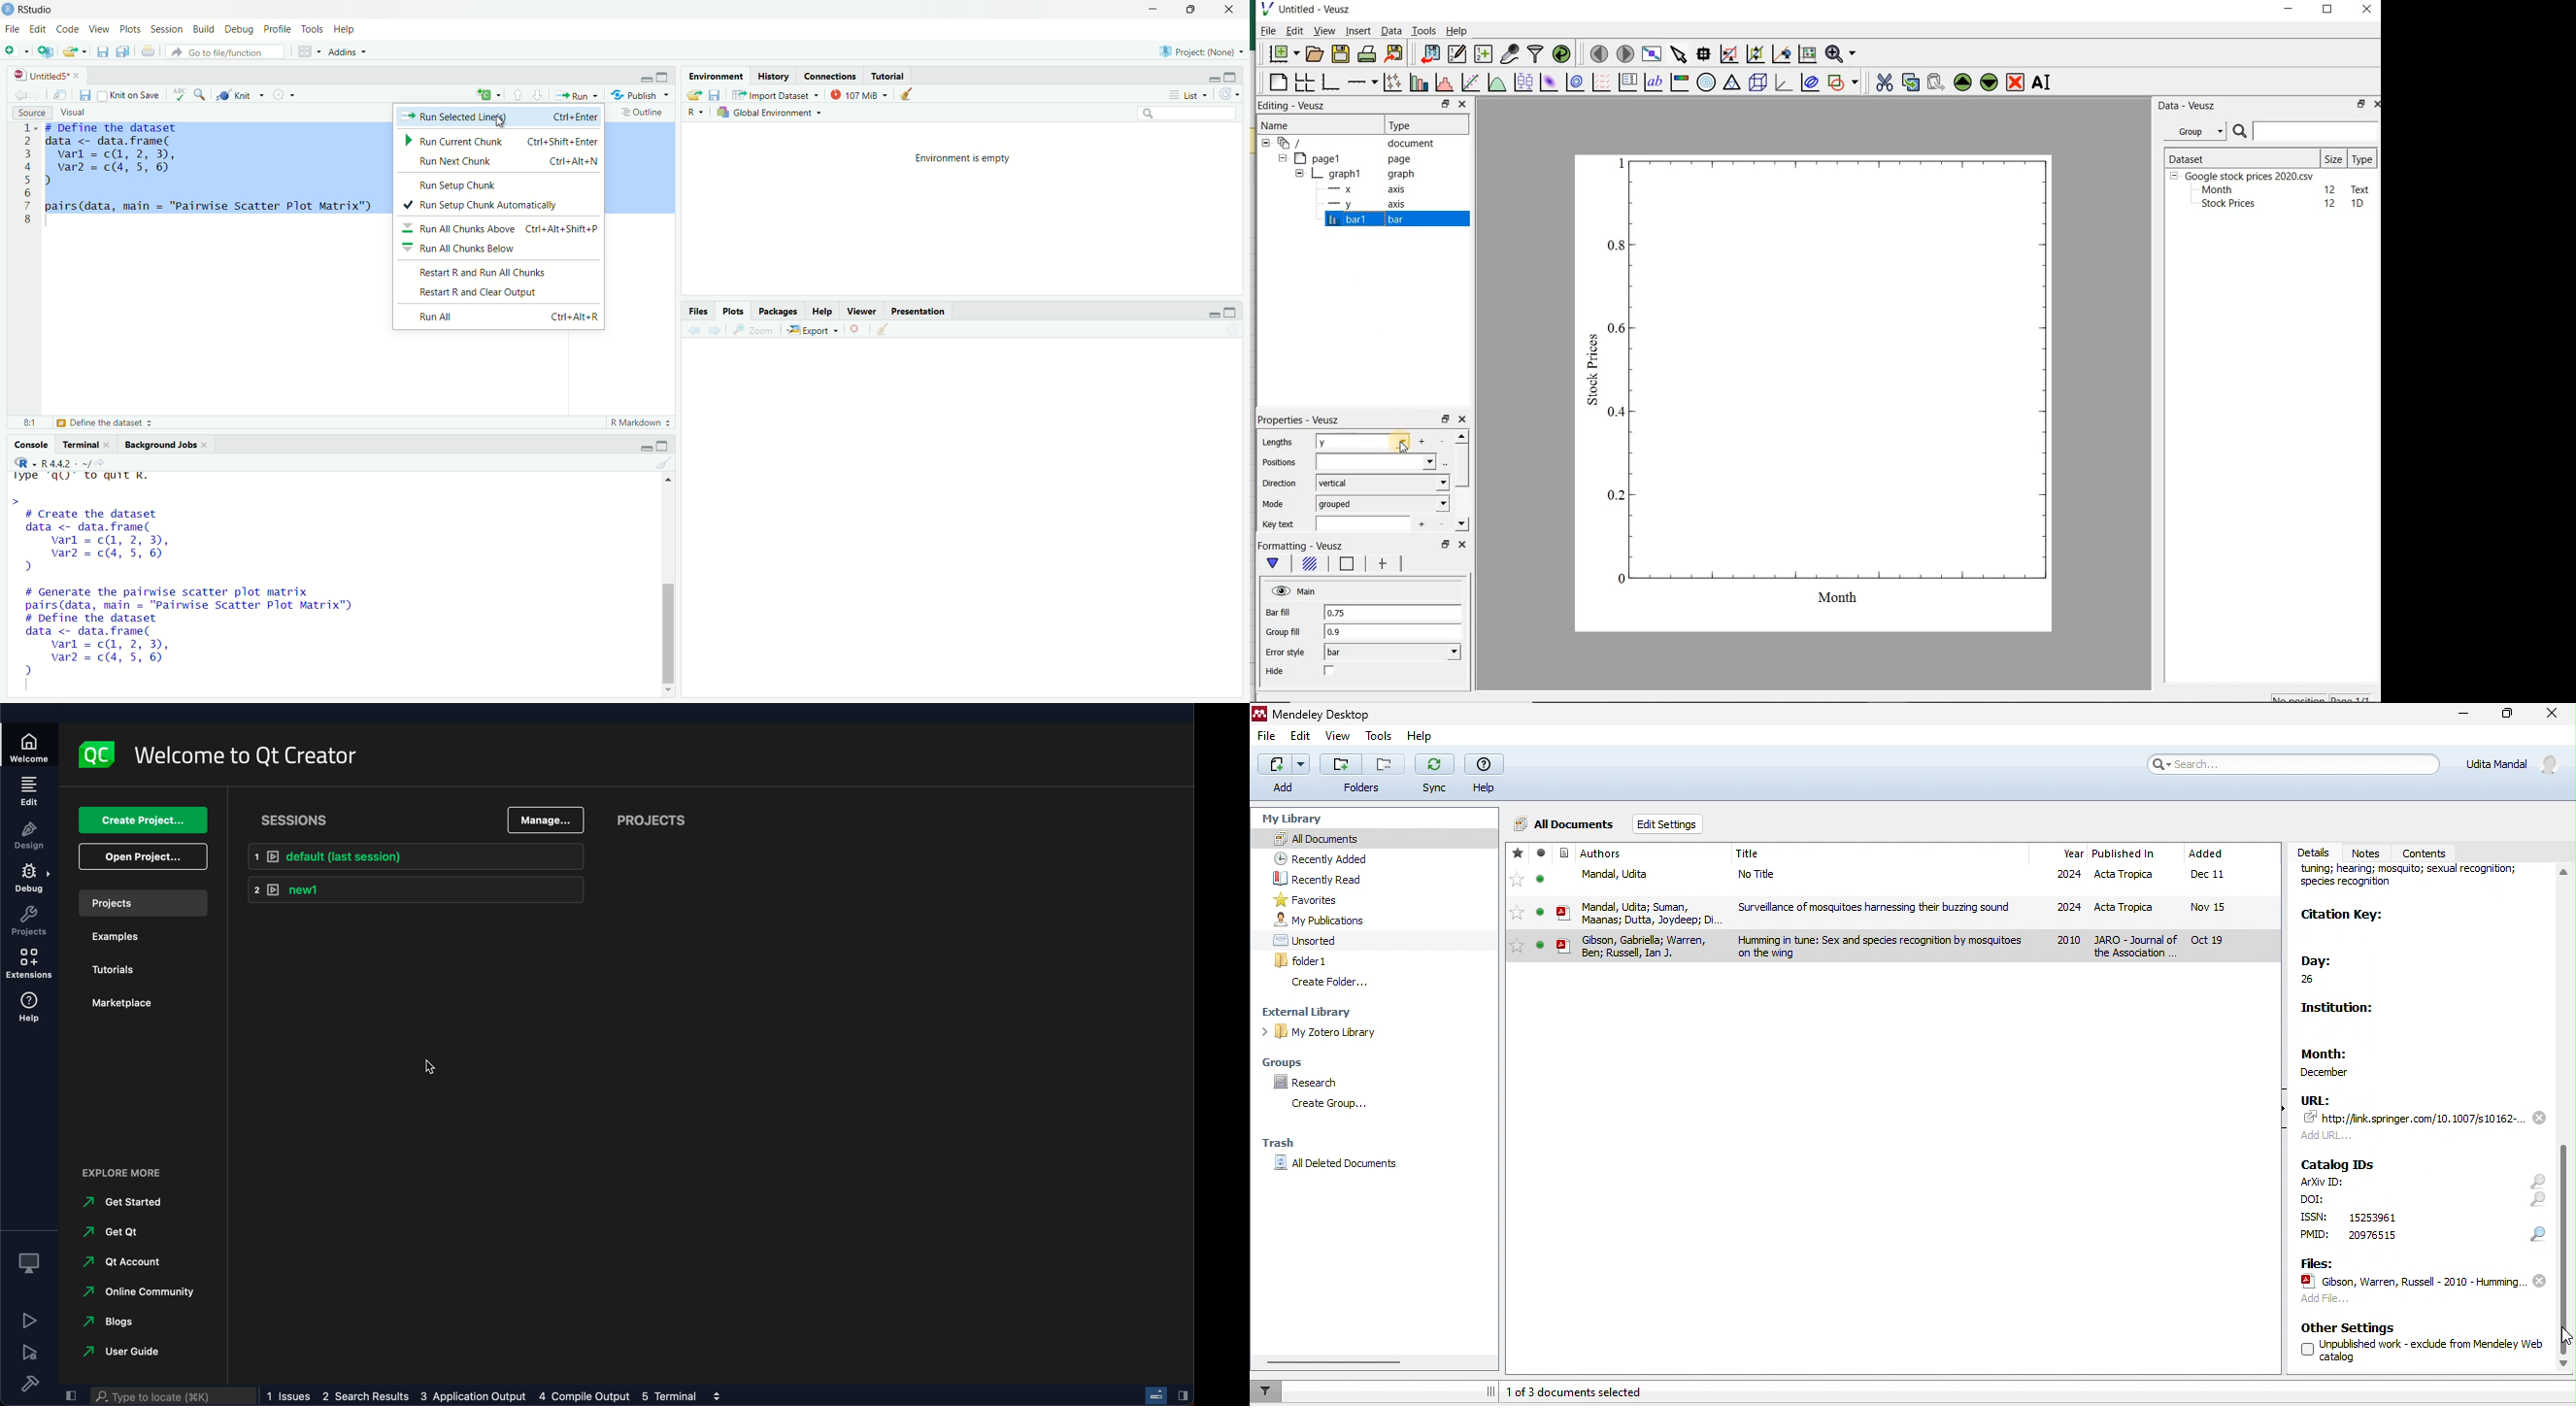  I want to click on edit settings, so click(1667, 822).